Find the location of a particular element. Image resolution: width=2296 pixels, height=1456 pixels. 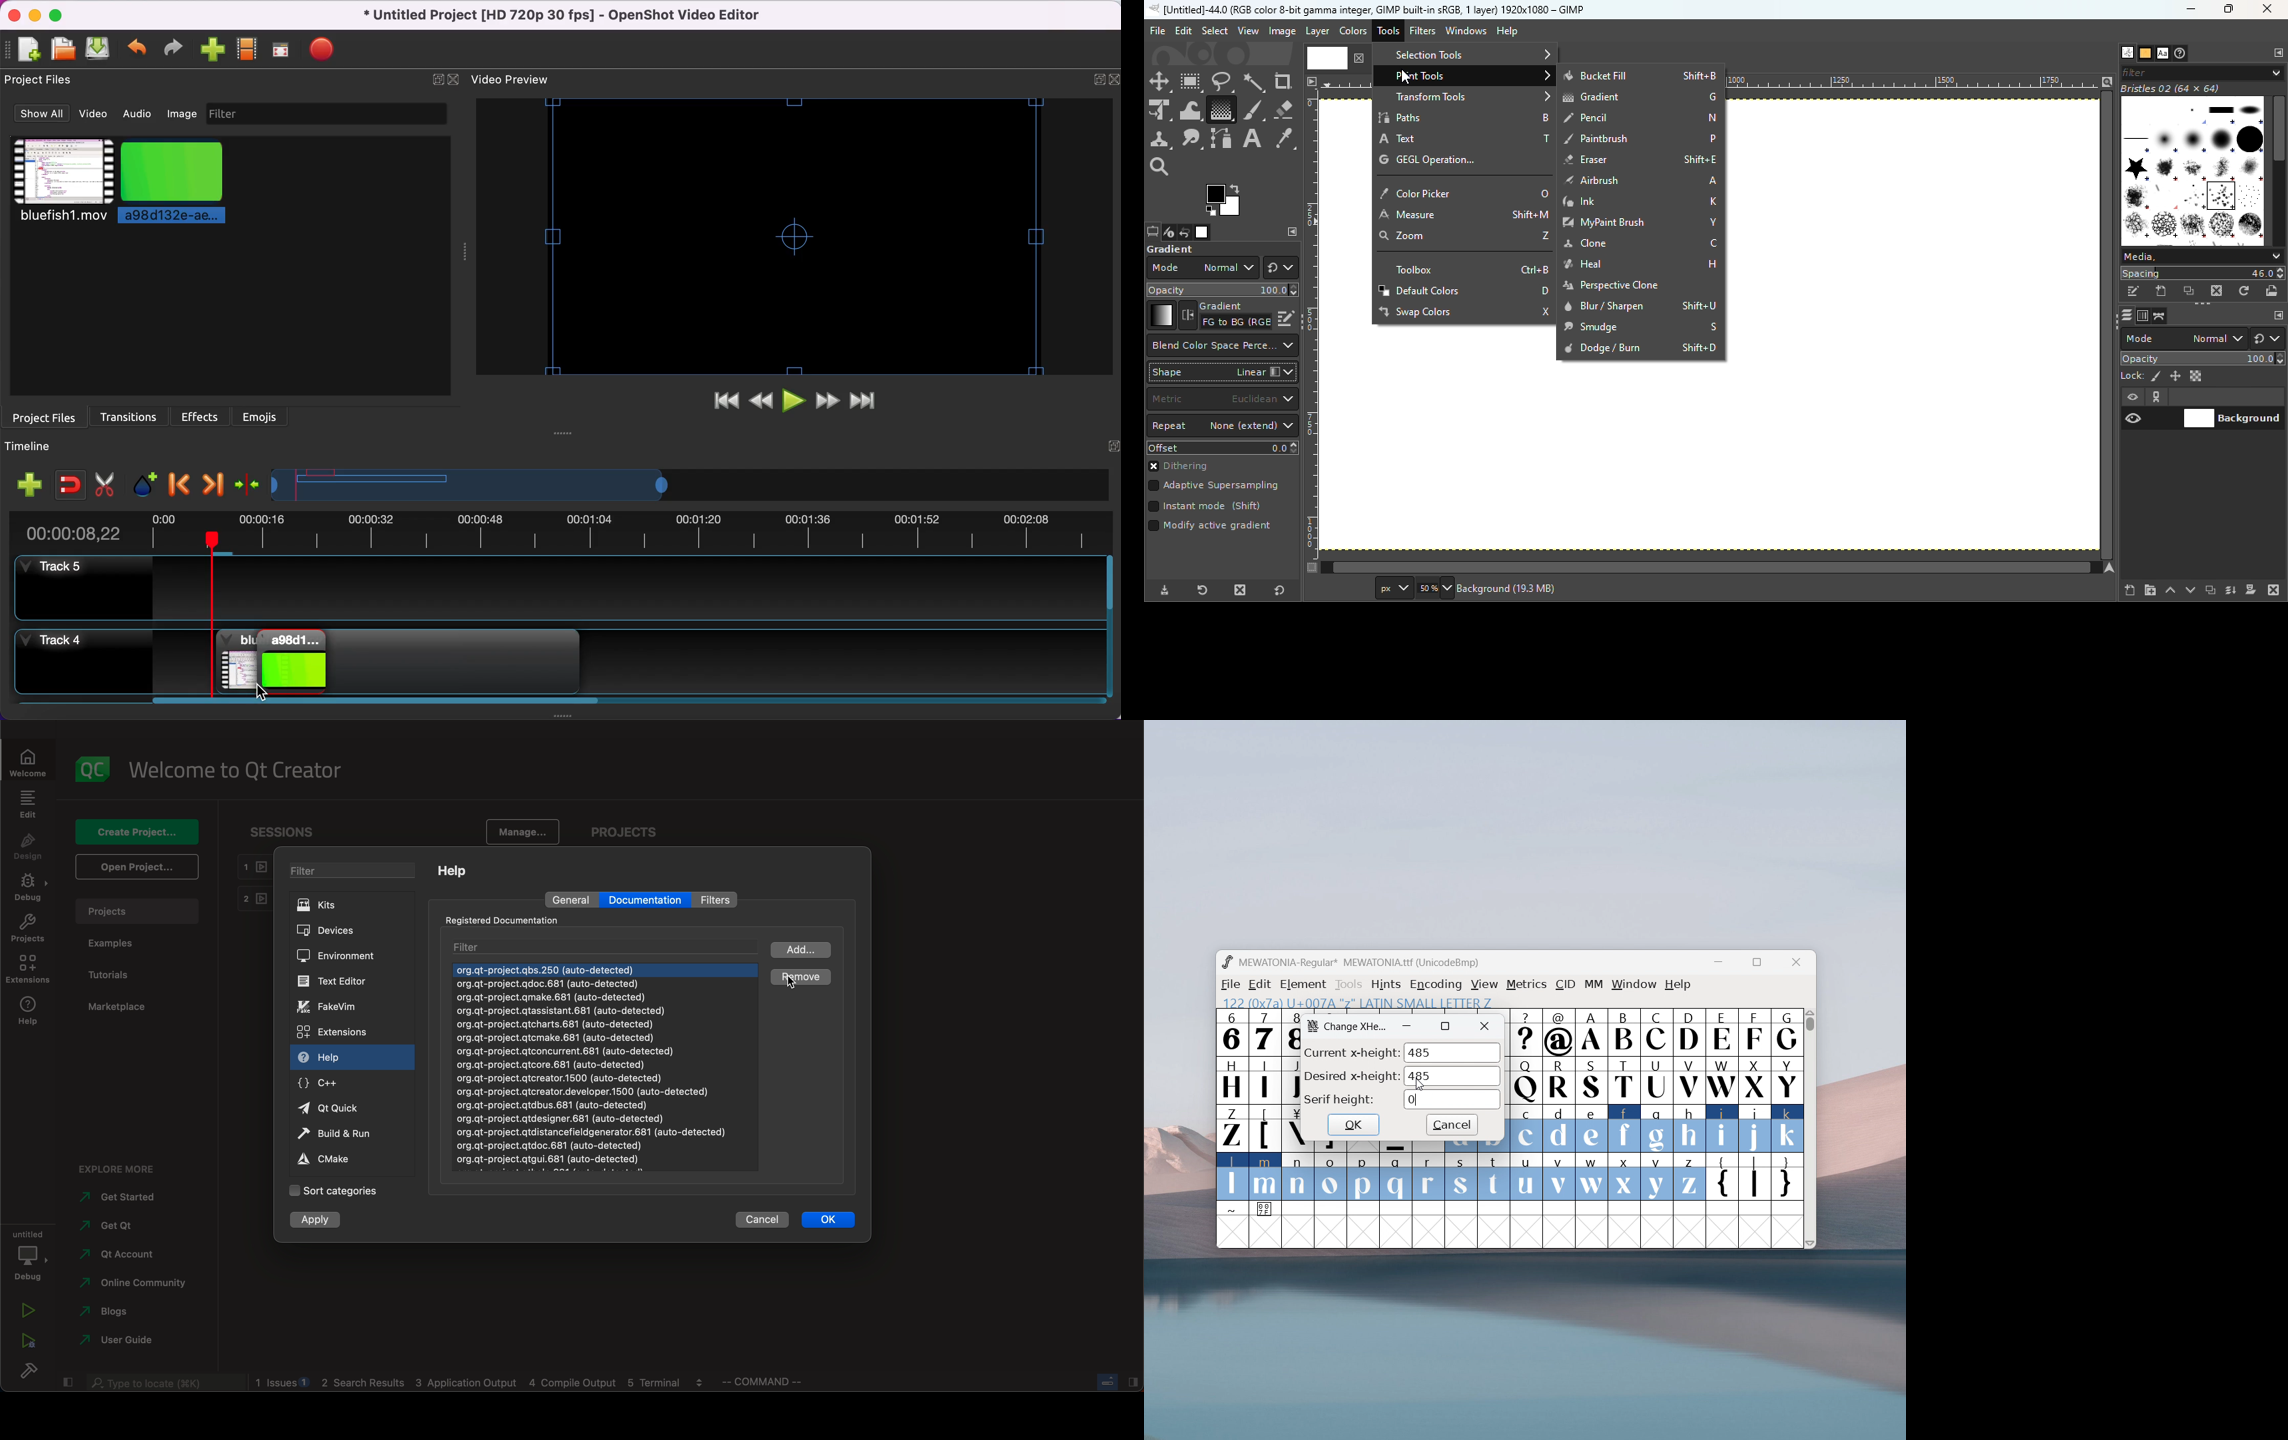

untitled -36.0 (rgb color 8-bit gamma integer , gimp built in stgb, 1 layer) 1174x788 - gimp is located at coordinates (1366, 9).